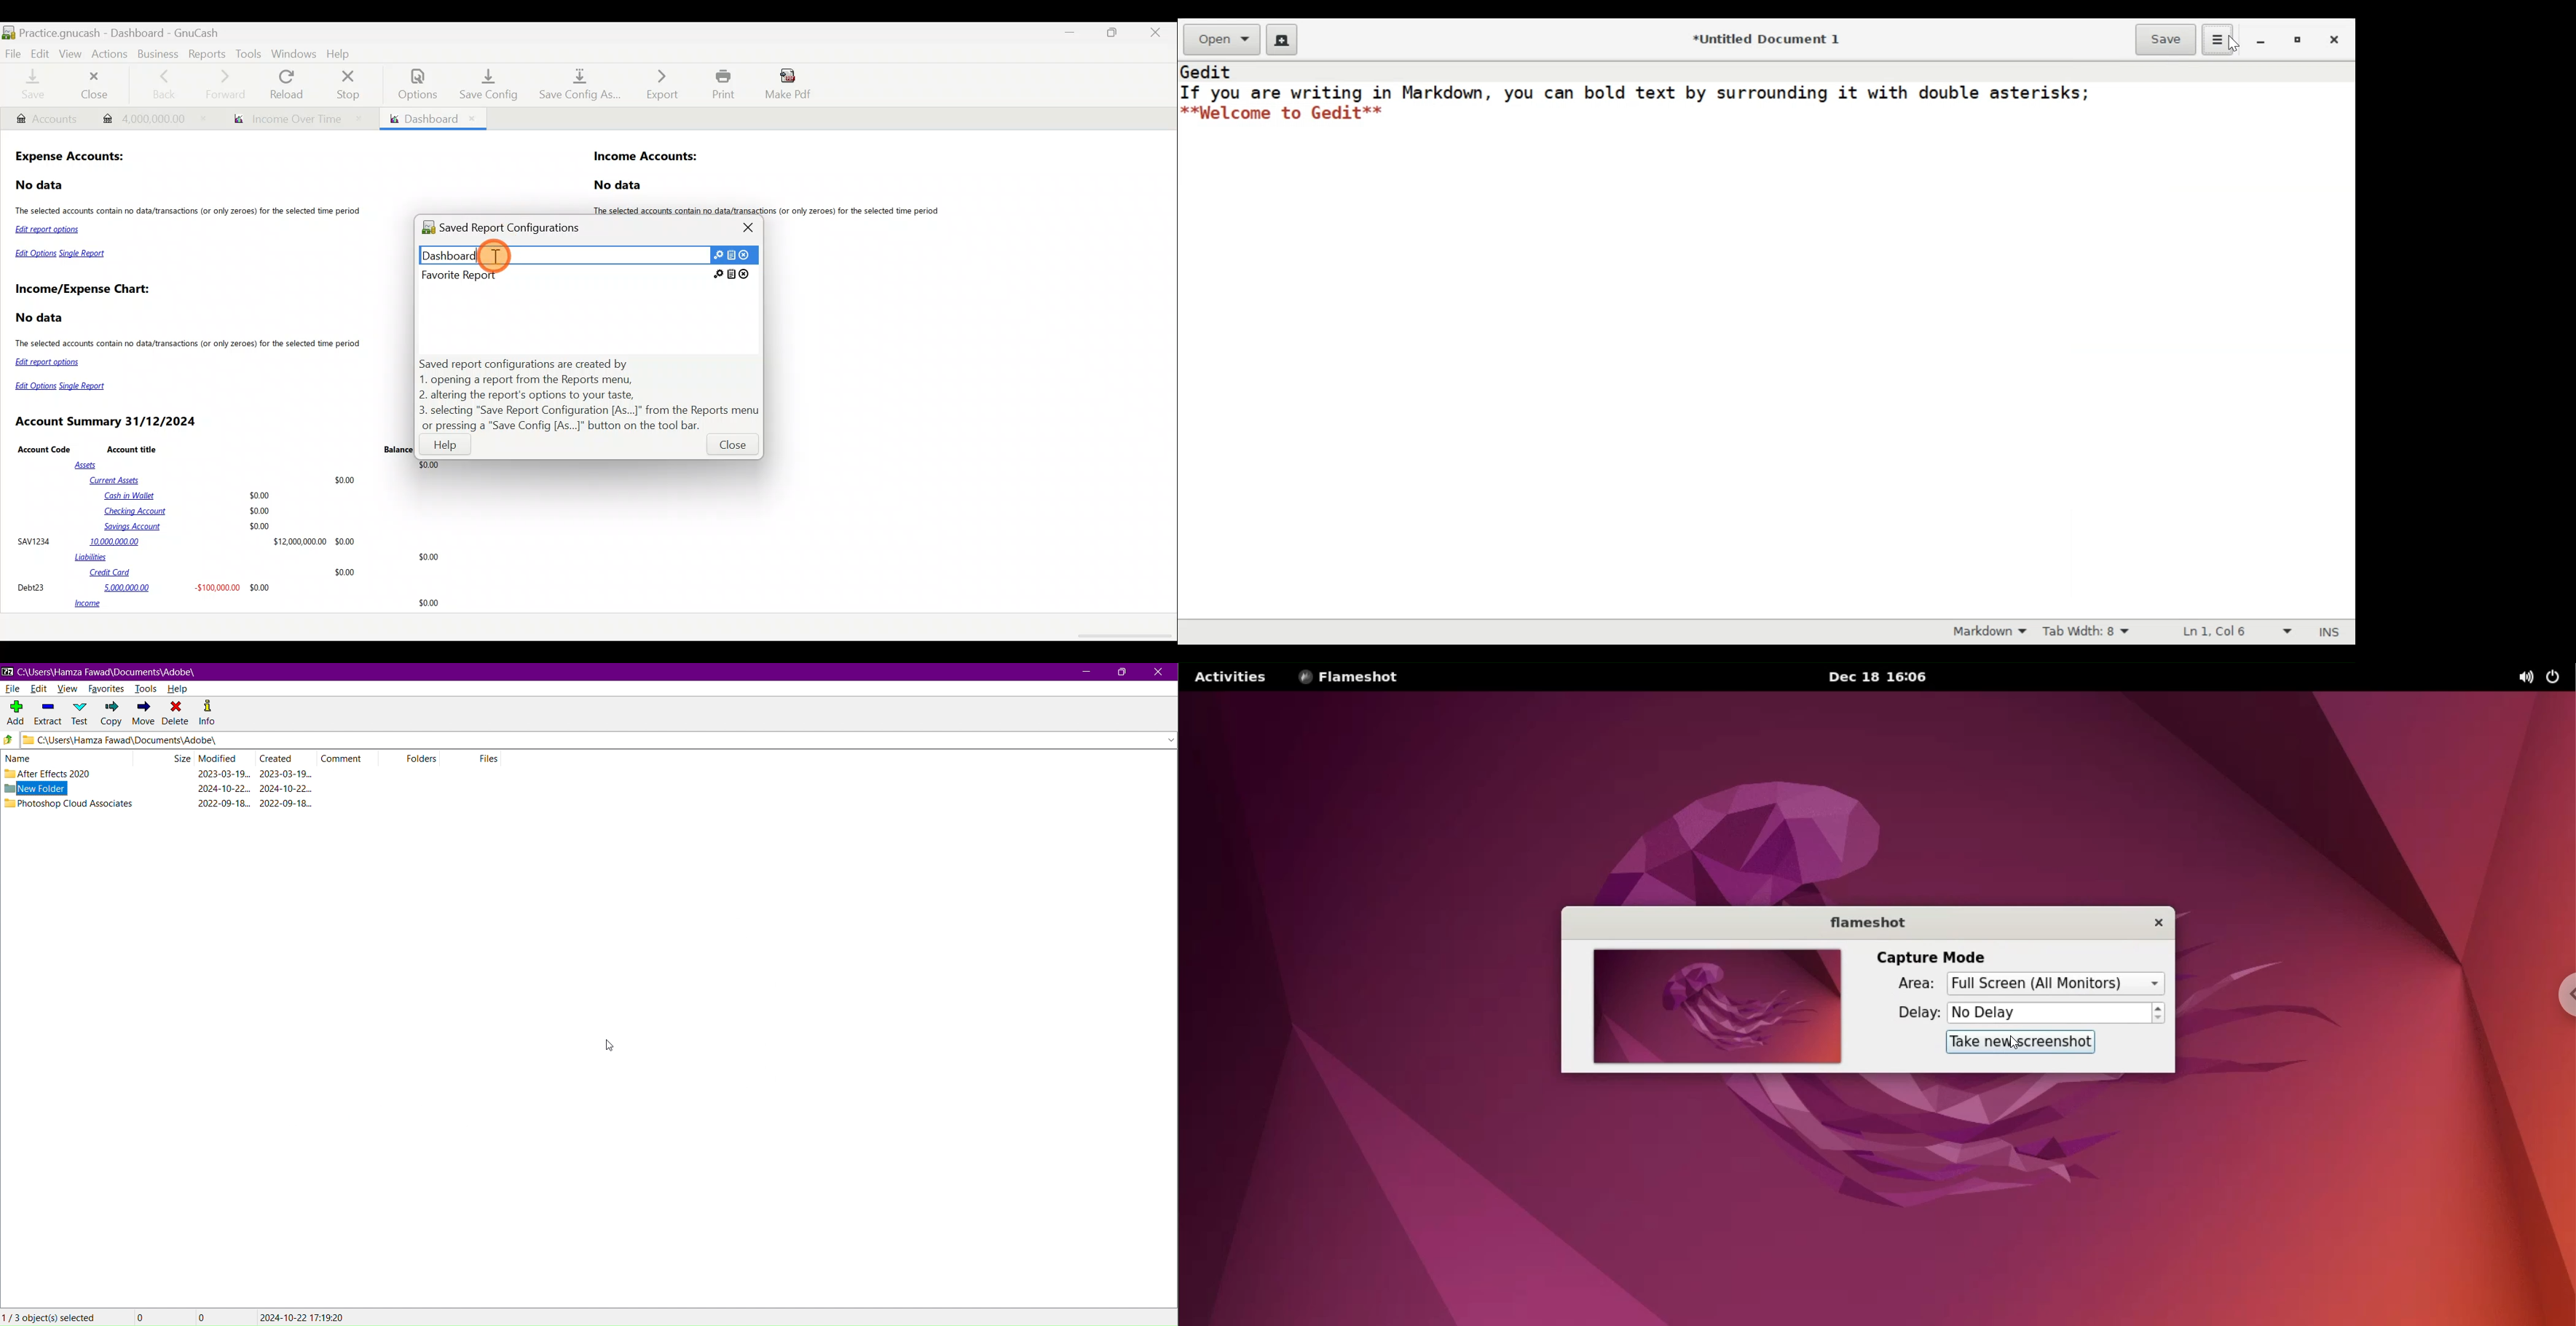  I want to click on Cursor, so click(495, 254).